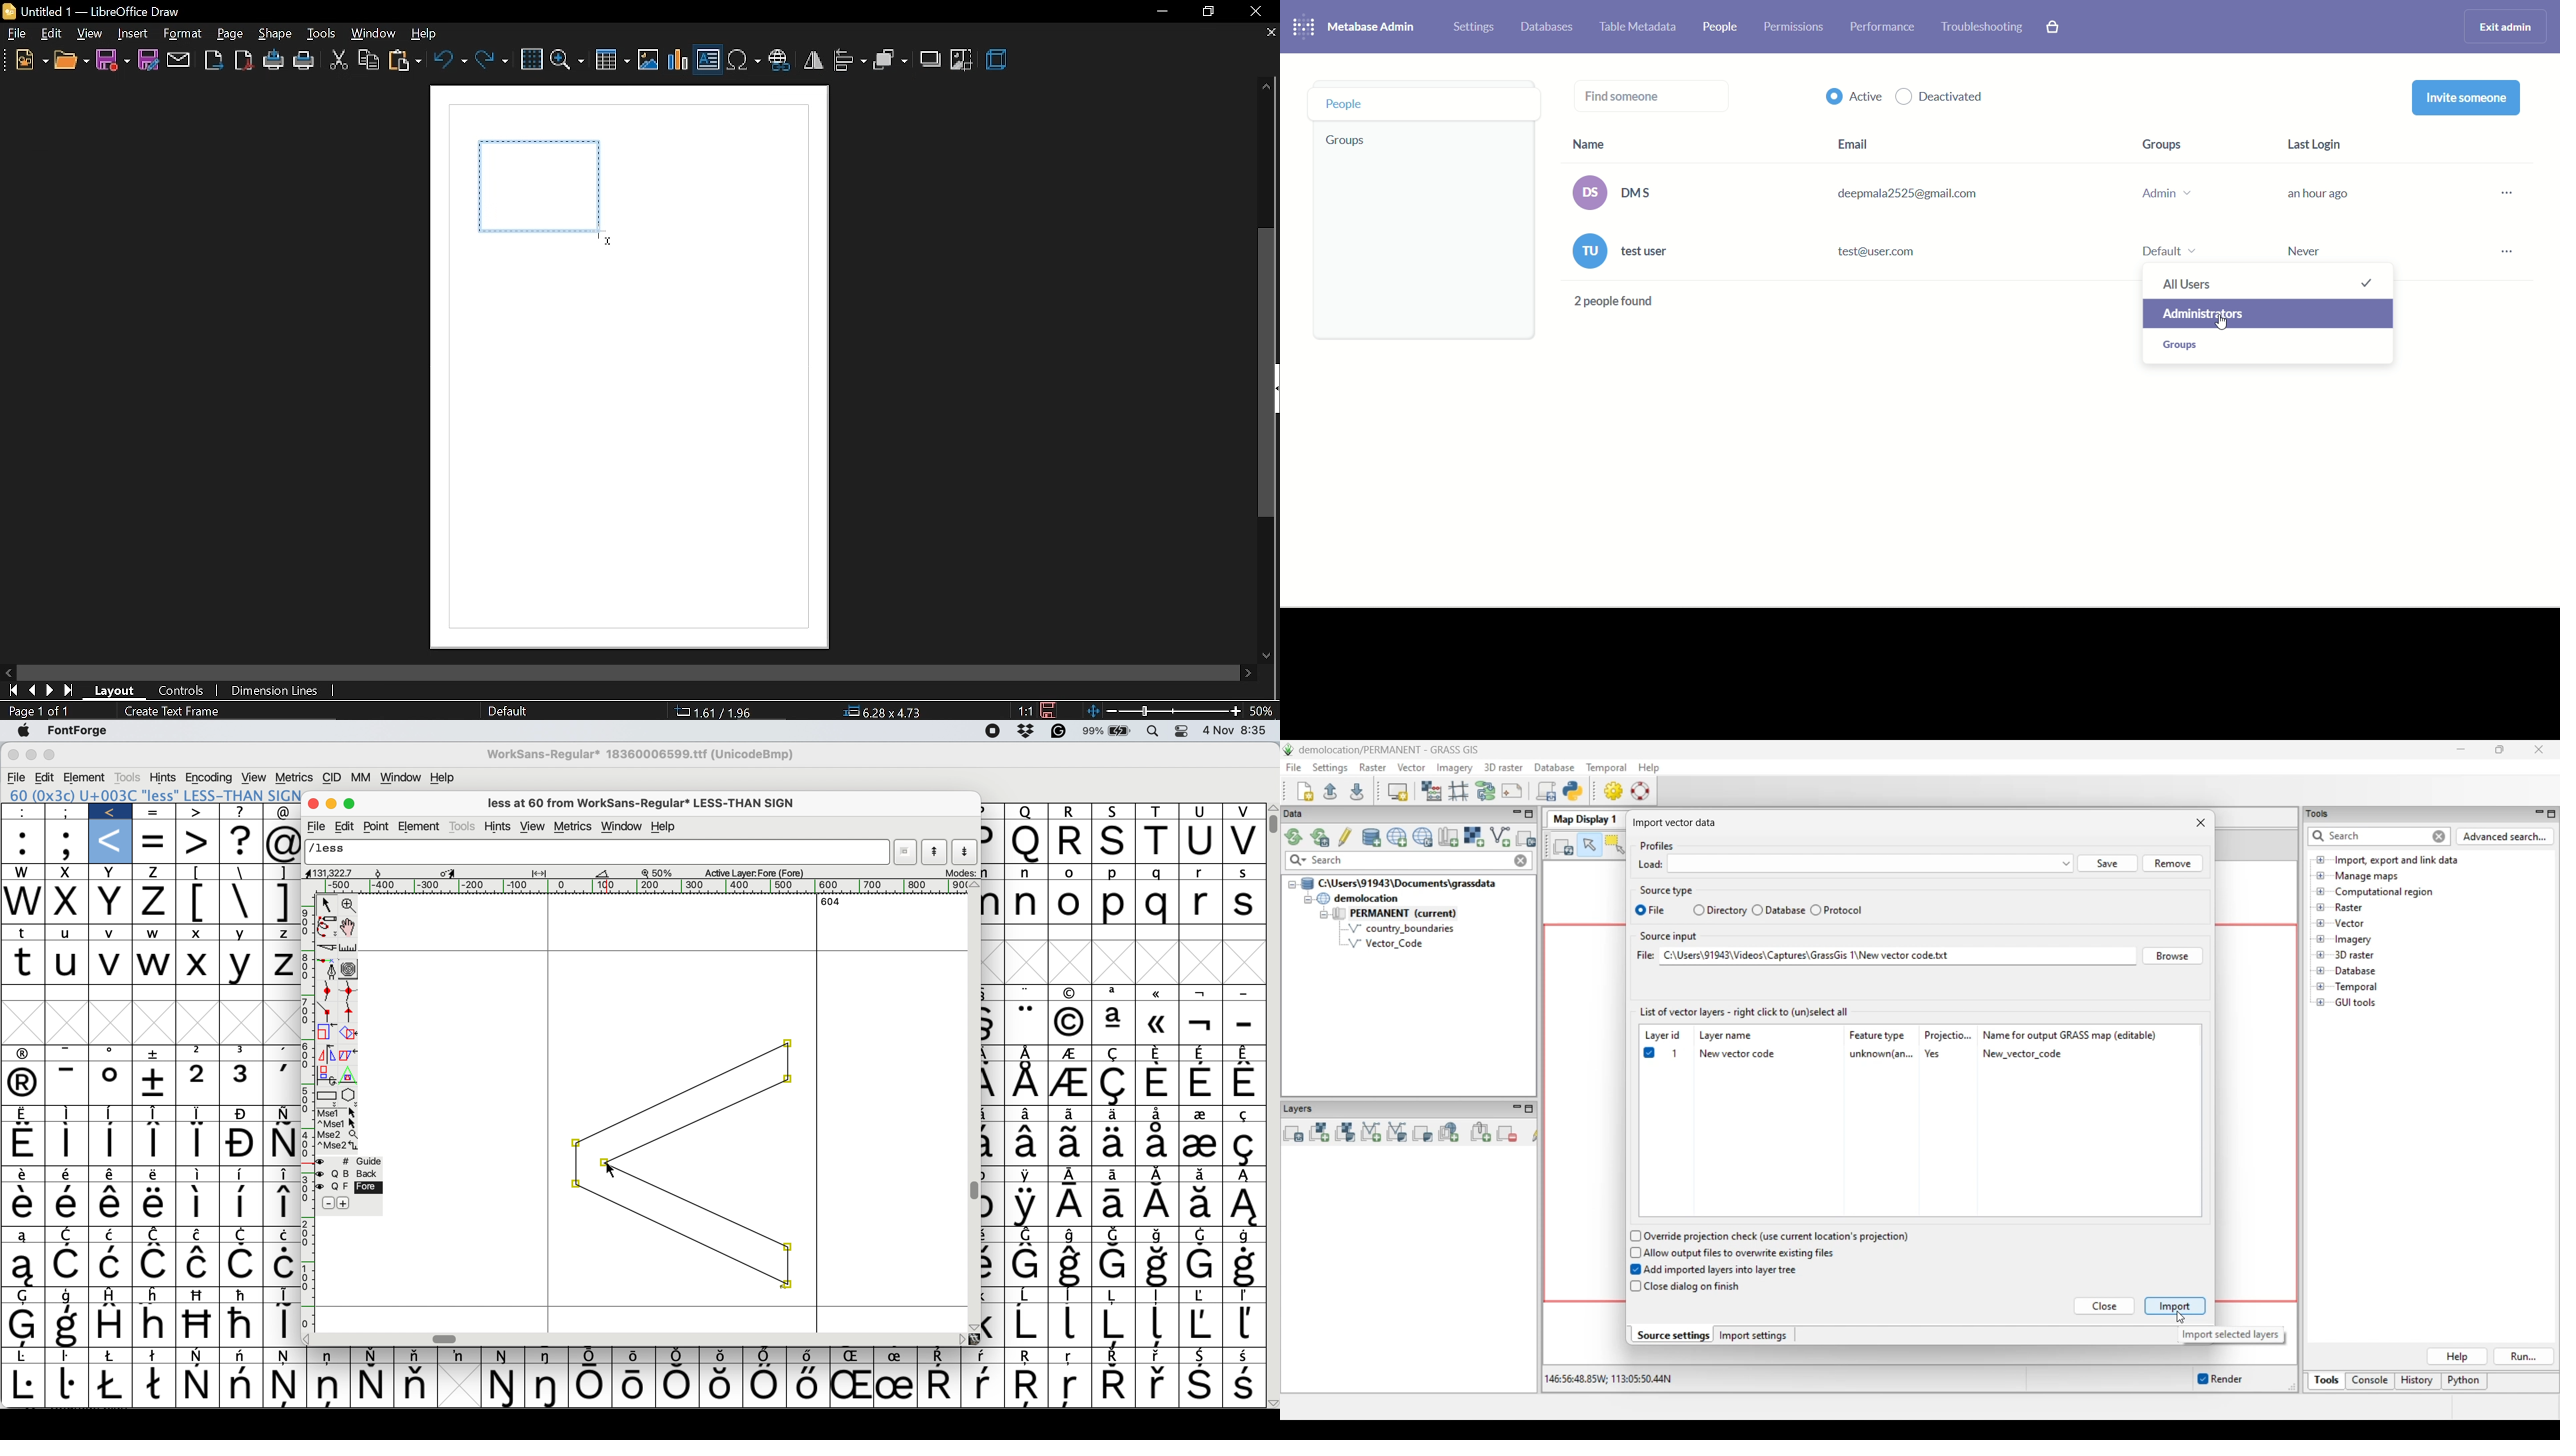 The image size is (2576, 1456). What do you see at coordinates (113, 1296) in the screenshot?
I see `Symbol` at bounding box center [113, 1296].